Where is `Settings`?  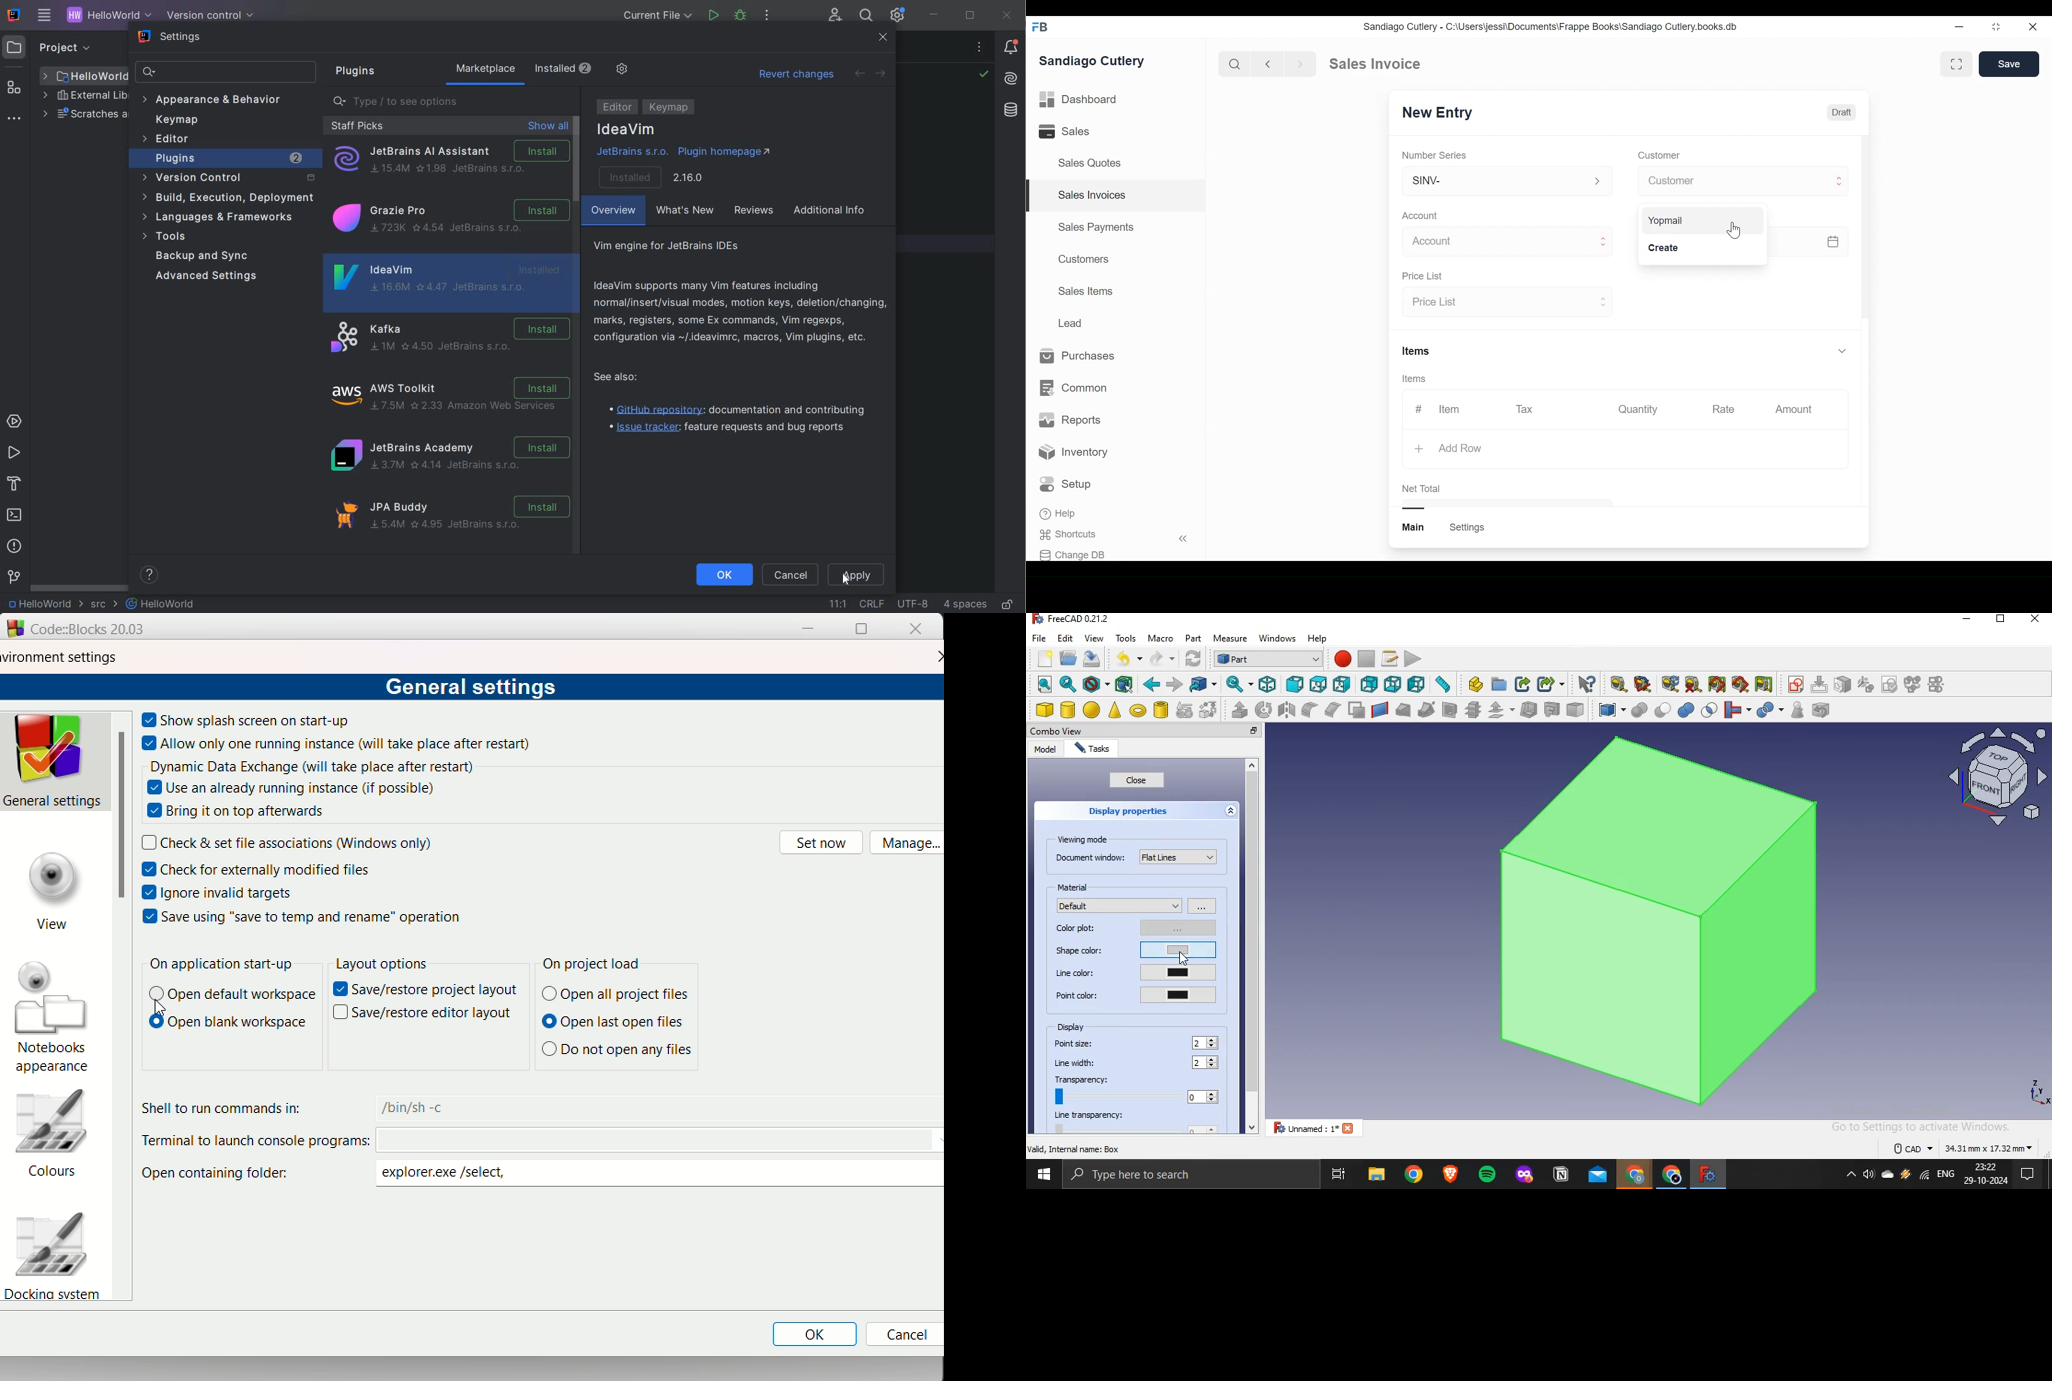
Settings is located at coordinates (1468, 527).